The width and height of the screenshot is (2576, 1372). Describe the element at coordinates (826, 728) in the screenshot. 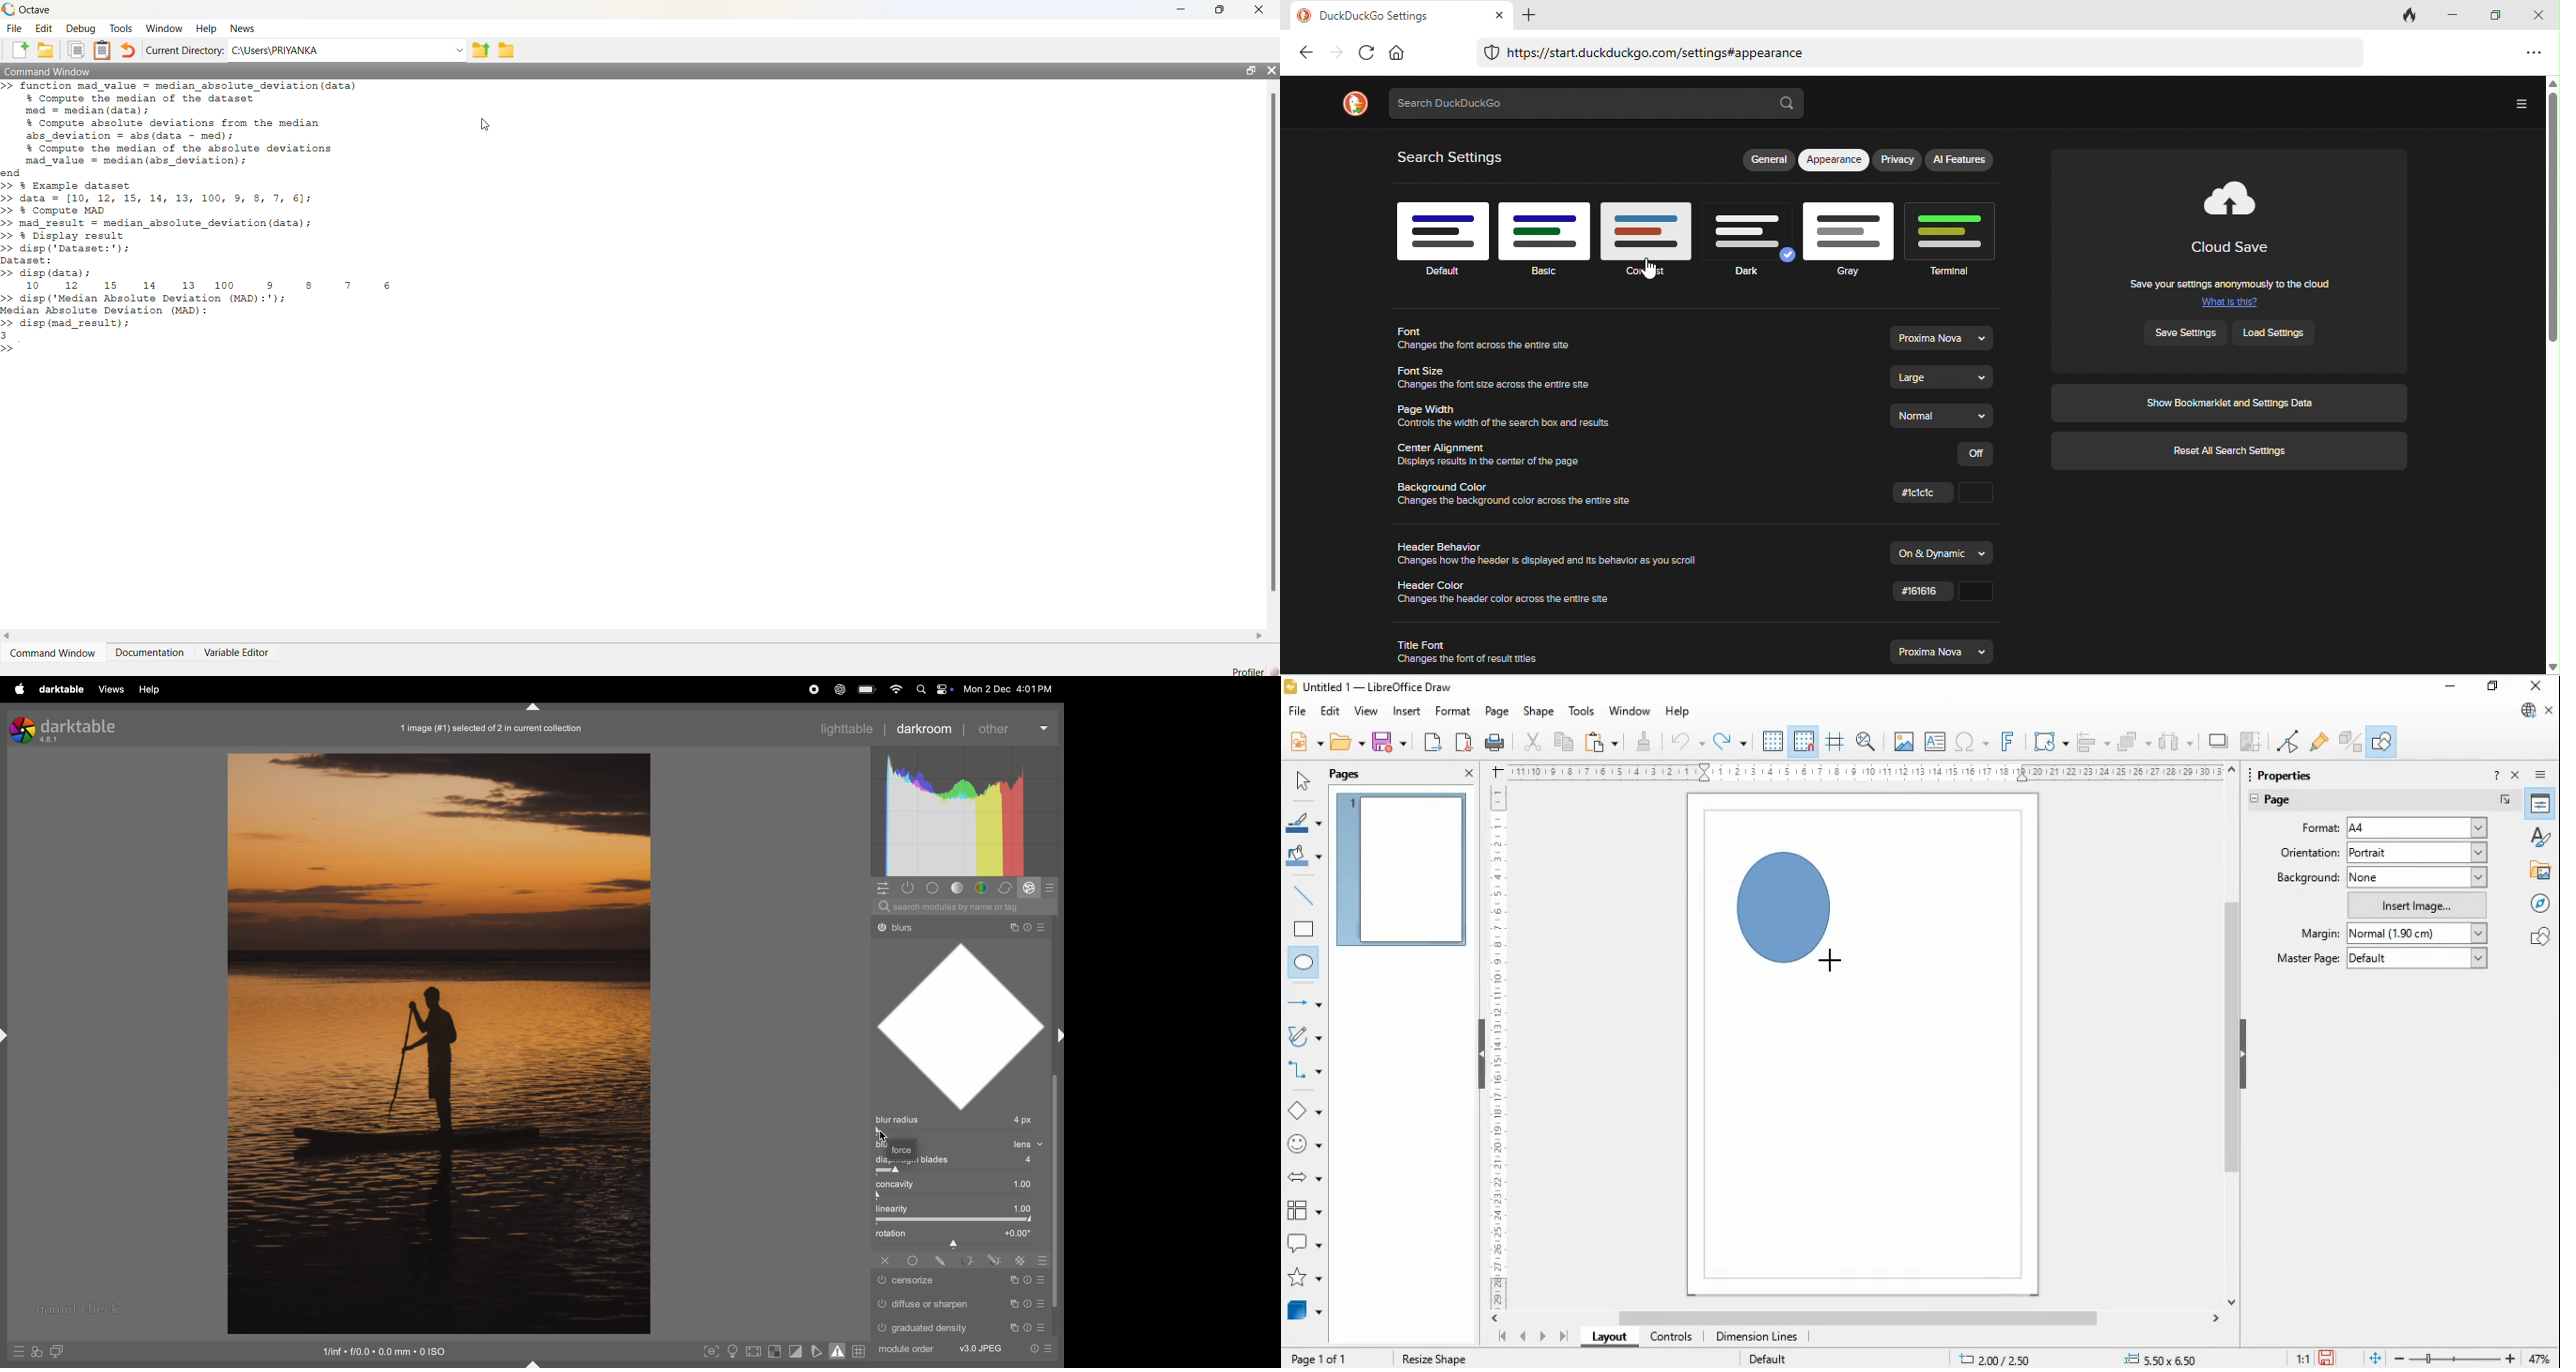

I see `lighttable` at that location.